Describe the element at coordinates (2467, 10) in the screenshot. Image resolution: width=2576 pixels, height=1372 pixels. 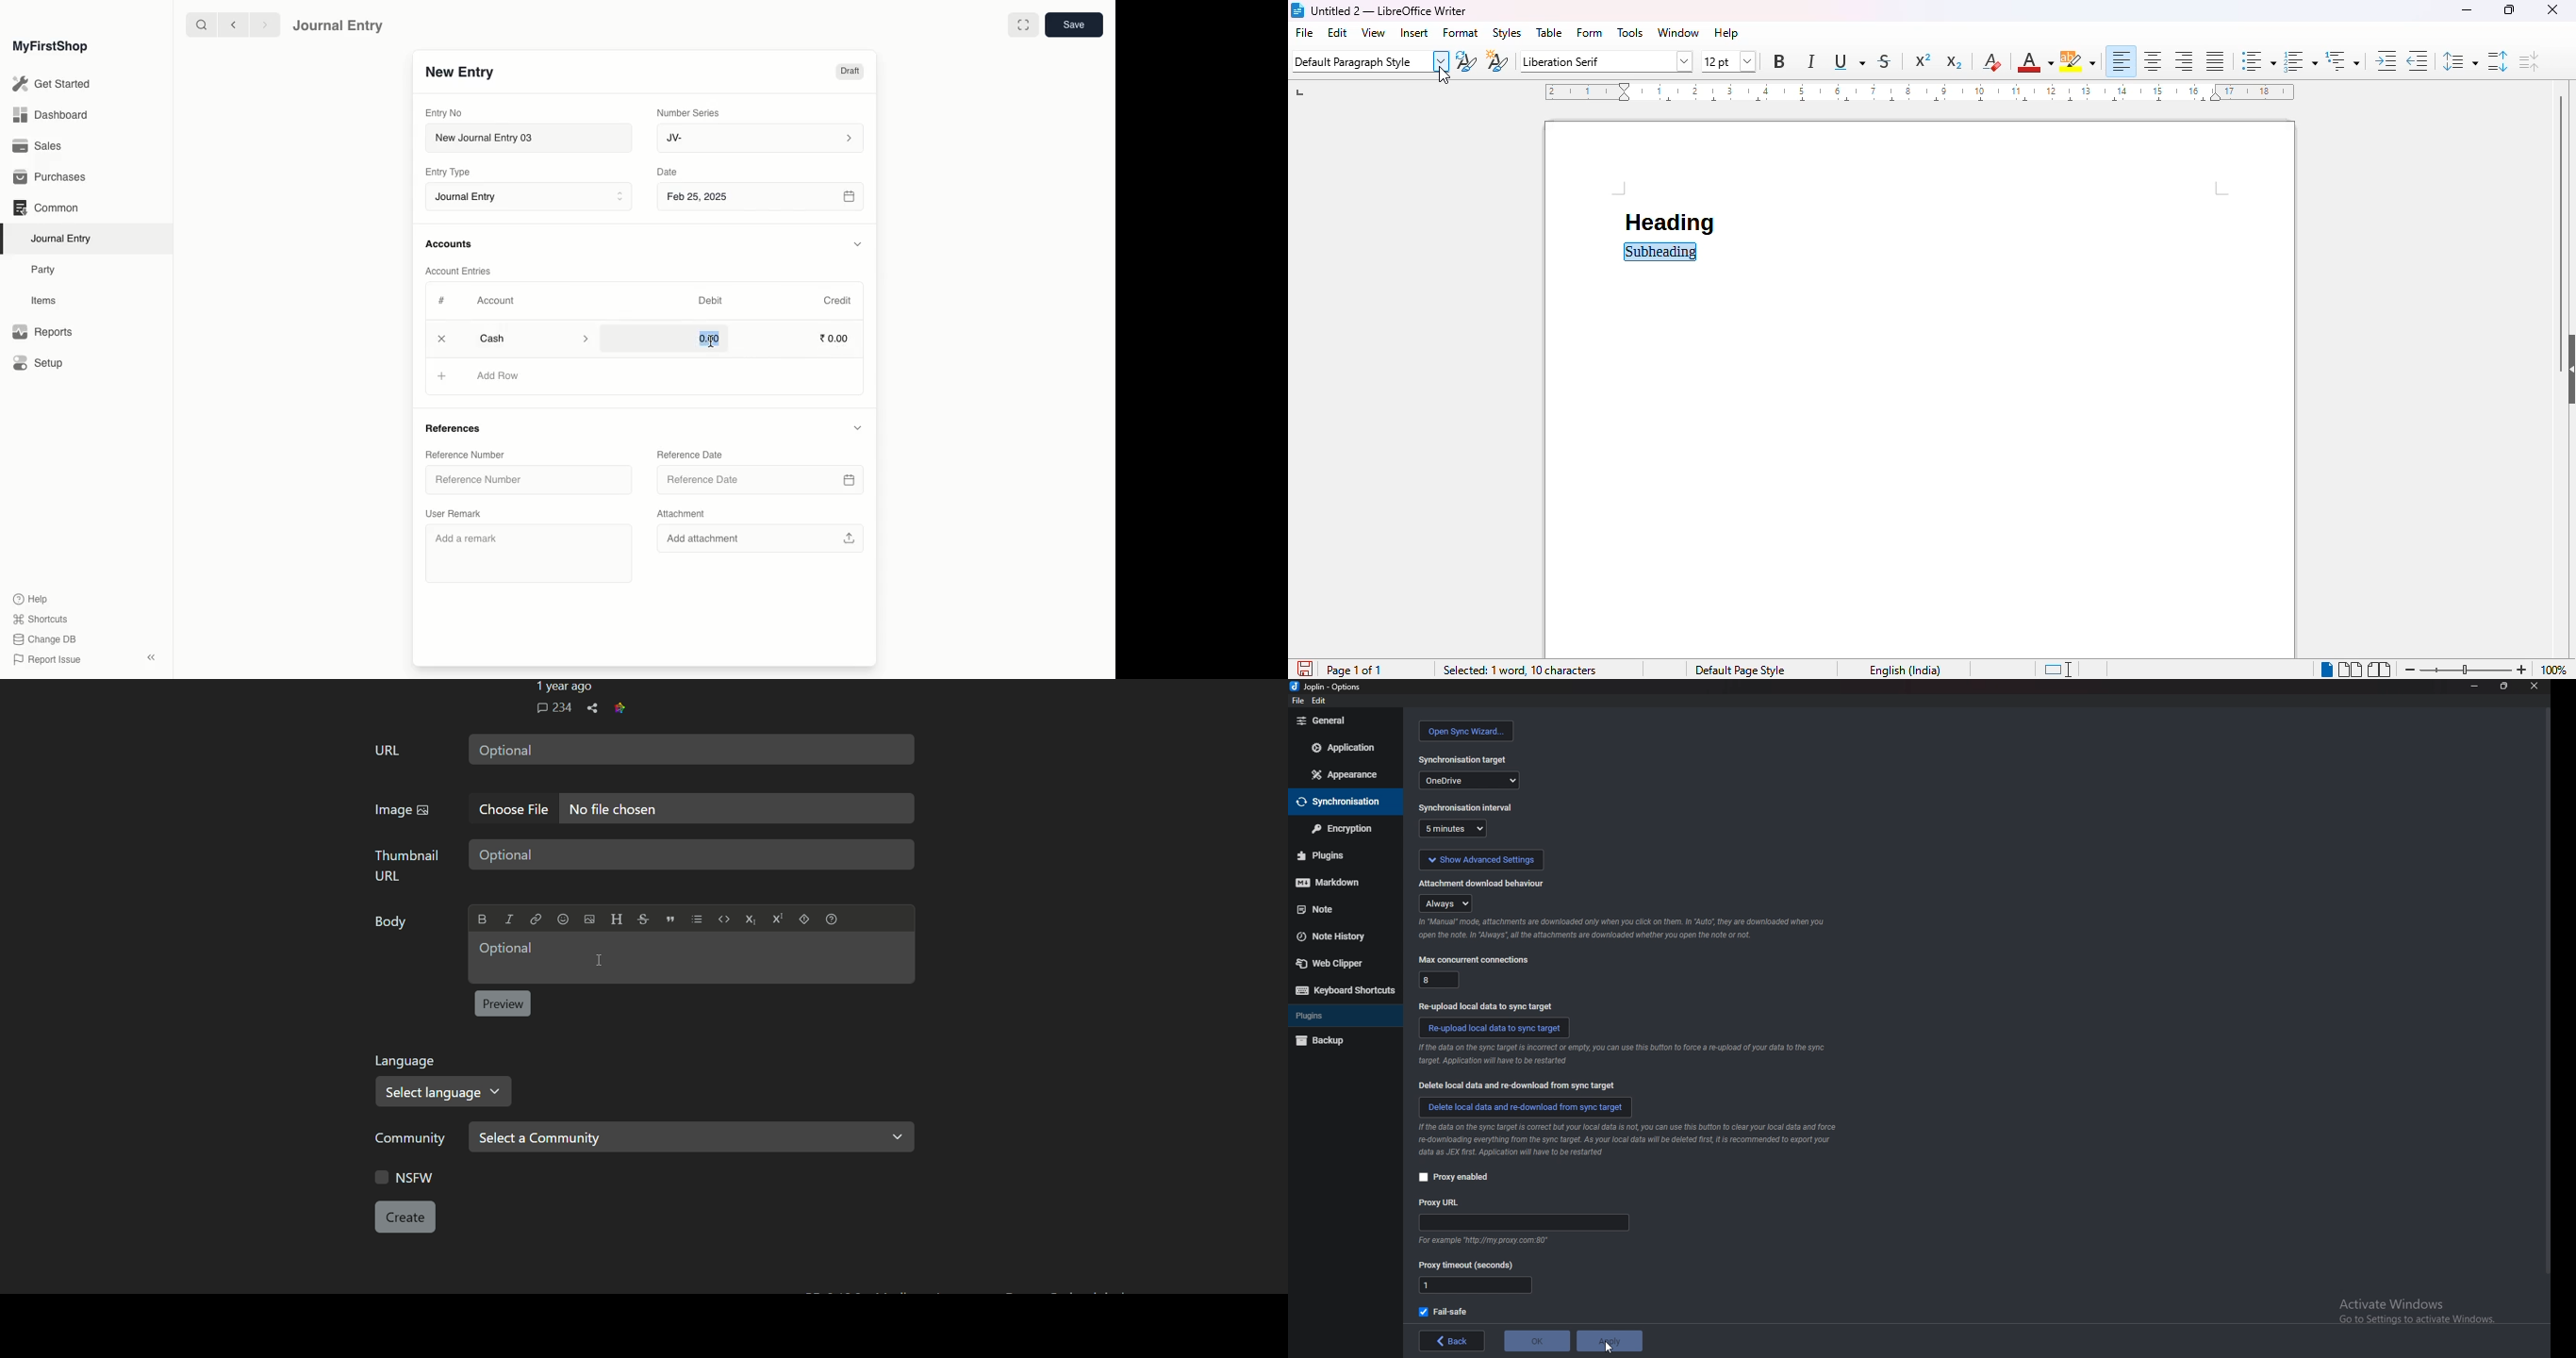
I see `minimize` at that location.